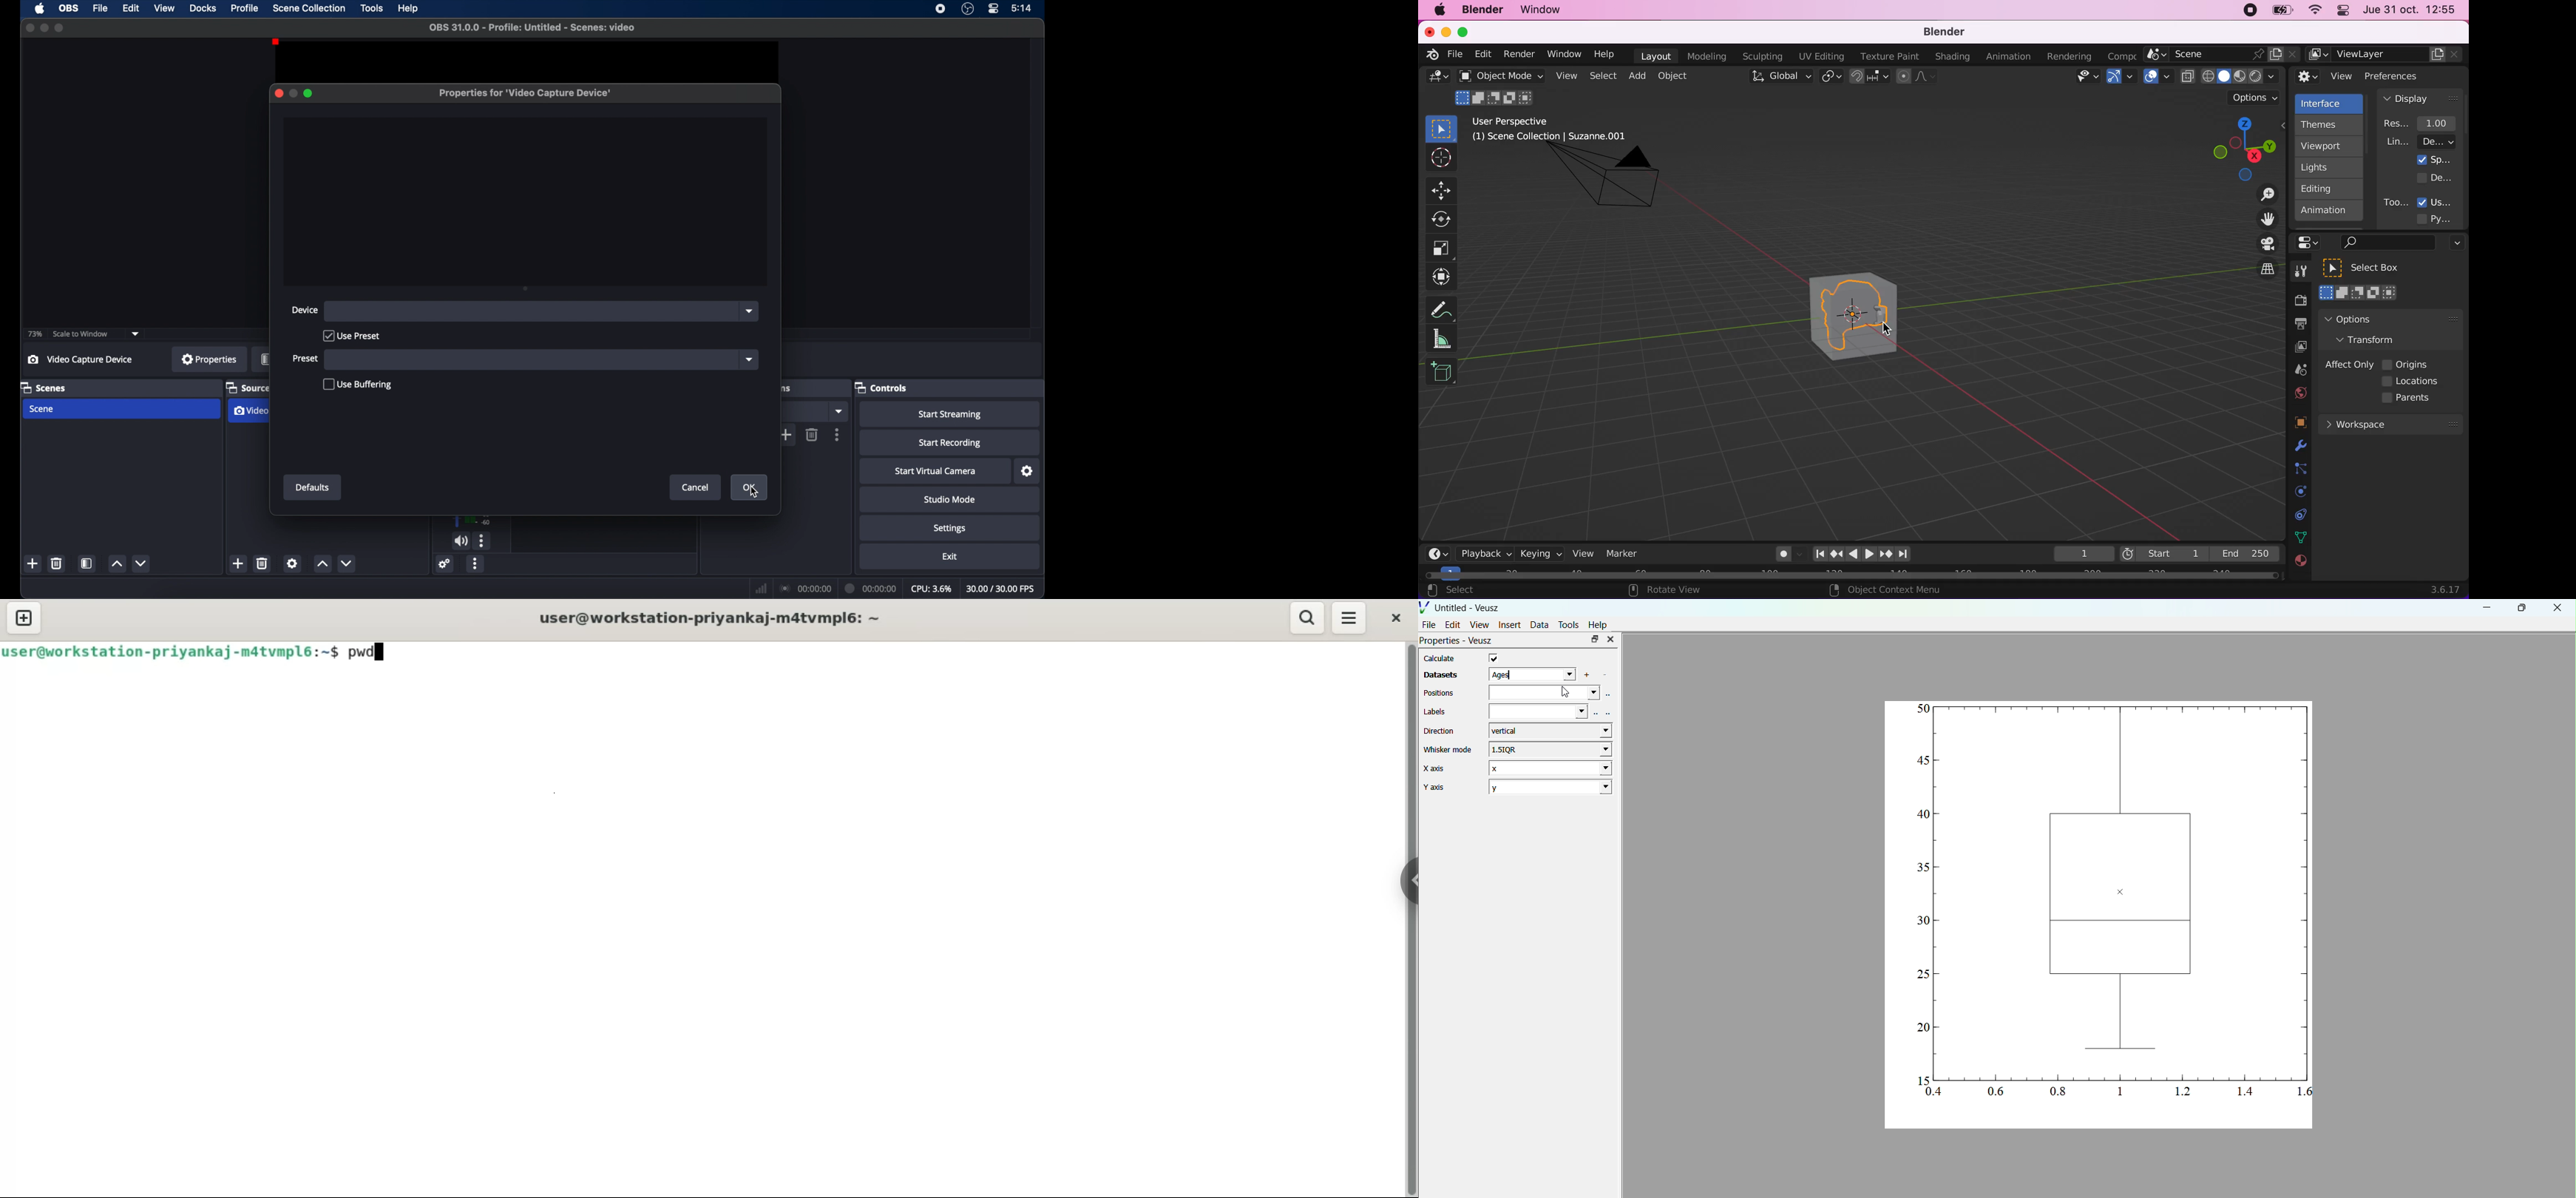  I want to click on use preset, so click(352, 336).